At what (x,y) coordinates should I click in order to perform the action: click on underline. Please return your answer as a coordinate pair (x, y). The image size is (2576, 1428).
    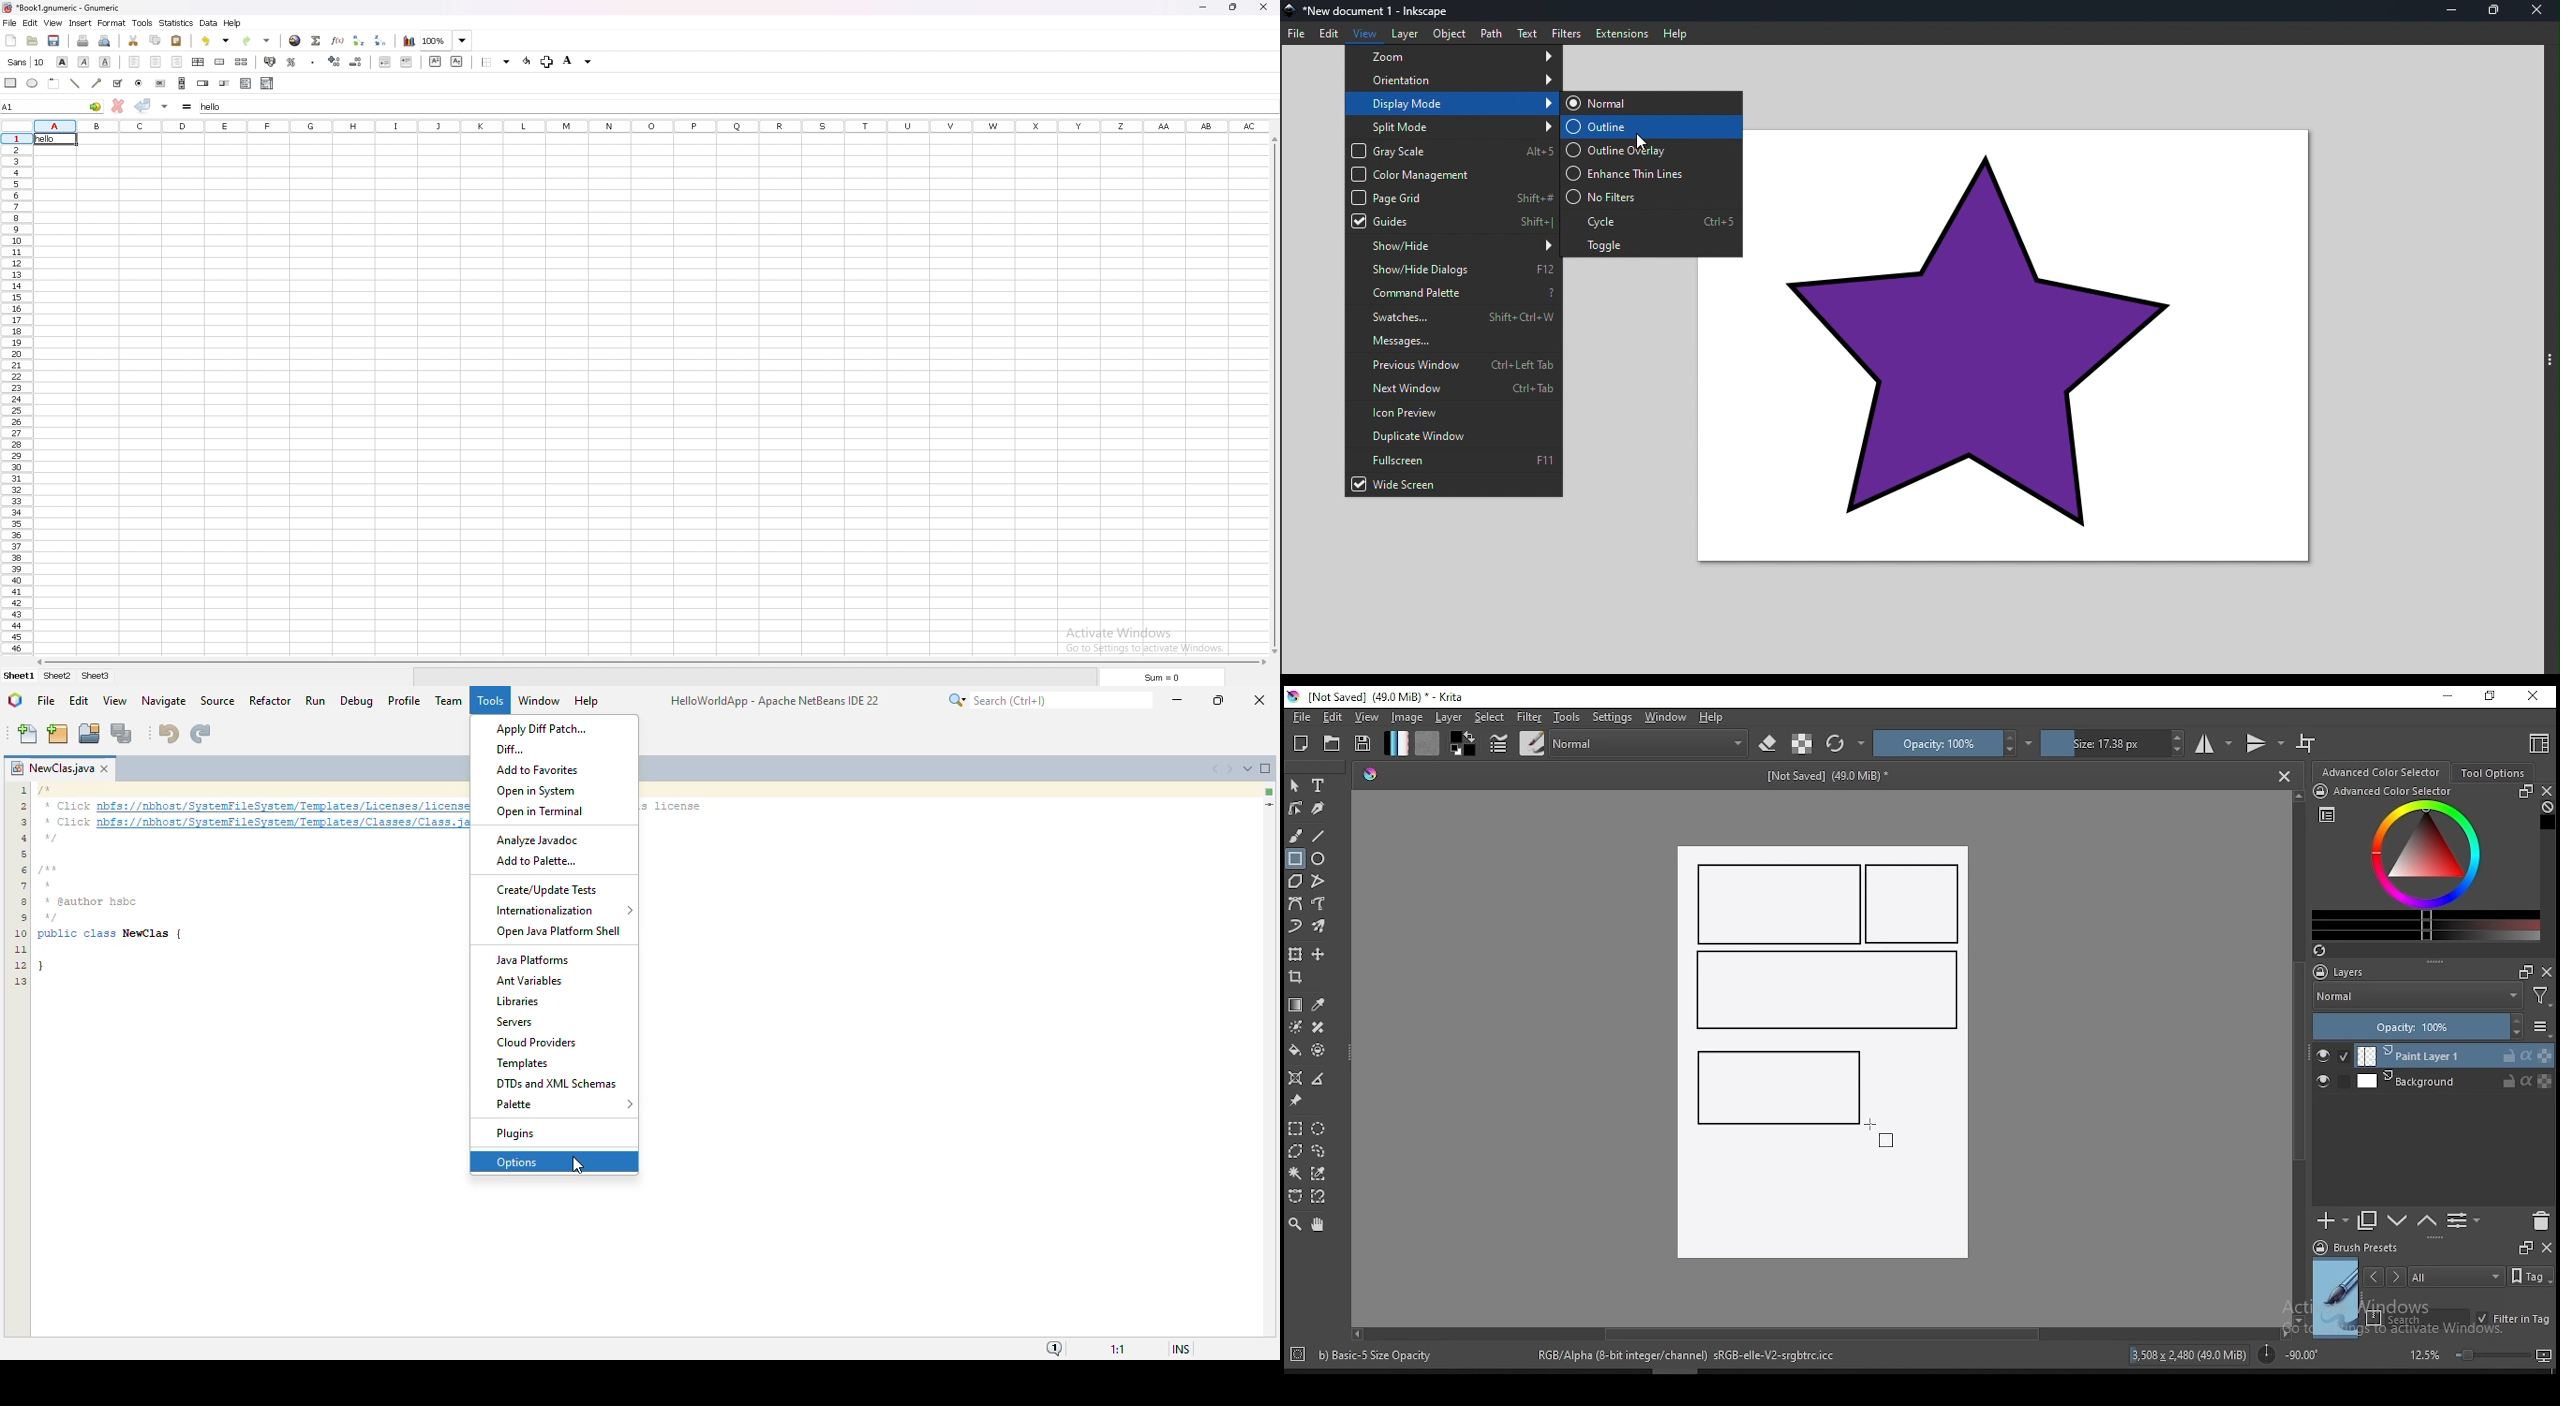
    Looking at the image, I should click on (105, 62).